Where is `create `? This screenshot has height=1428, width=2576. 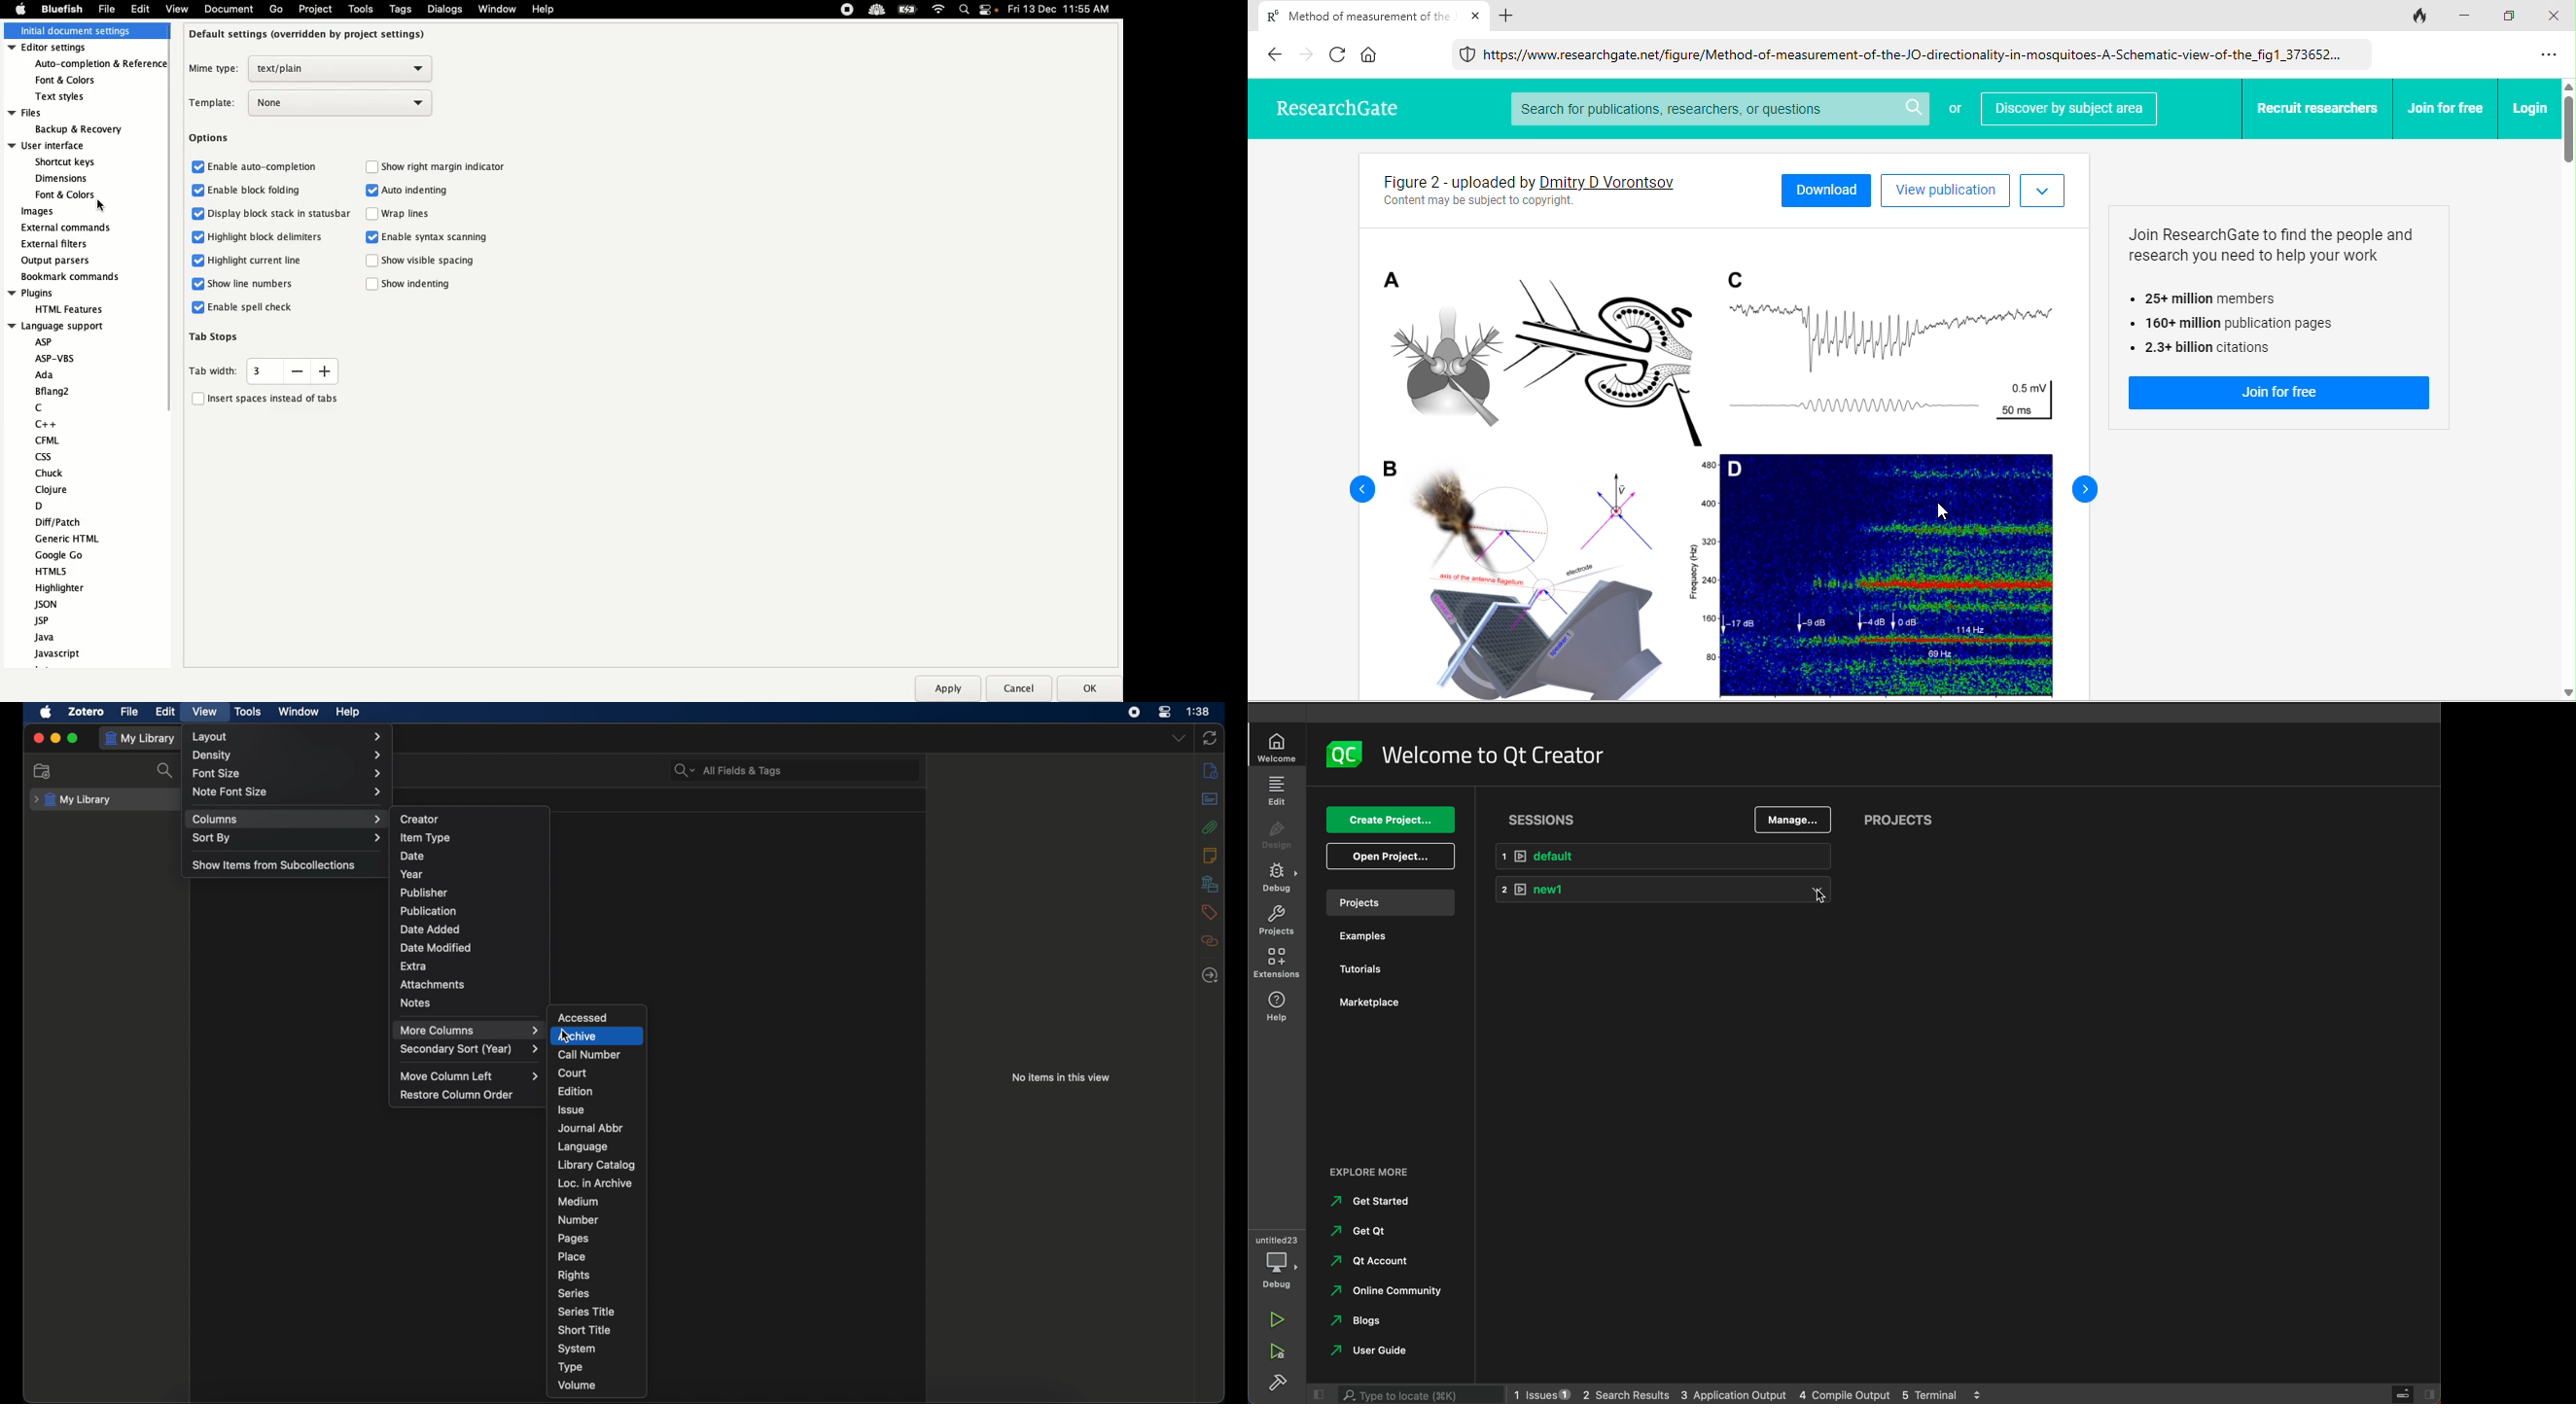
create  is located at coordinates (1390, 821).